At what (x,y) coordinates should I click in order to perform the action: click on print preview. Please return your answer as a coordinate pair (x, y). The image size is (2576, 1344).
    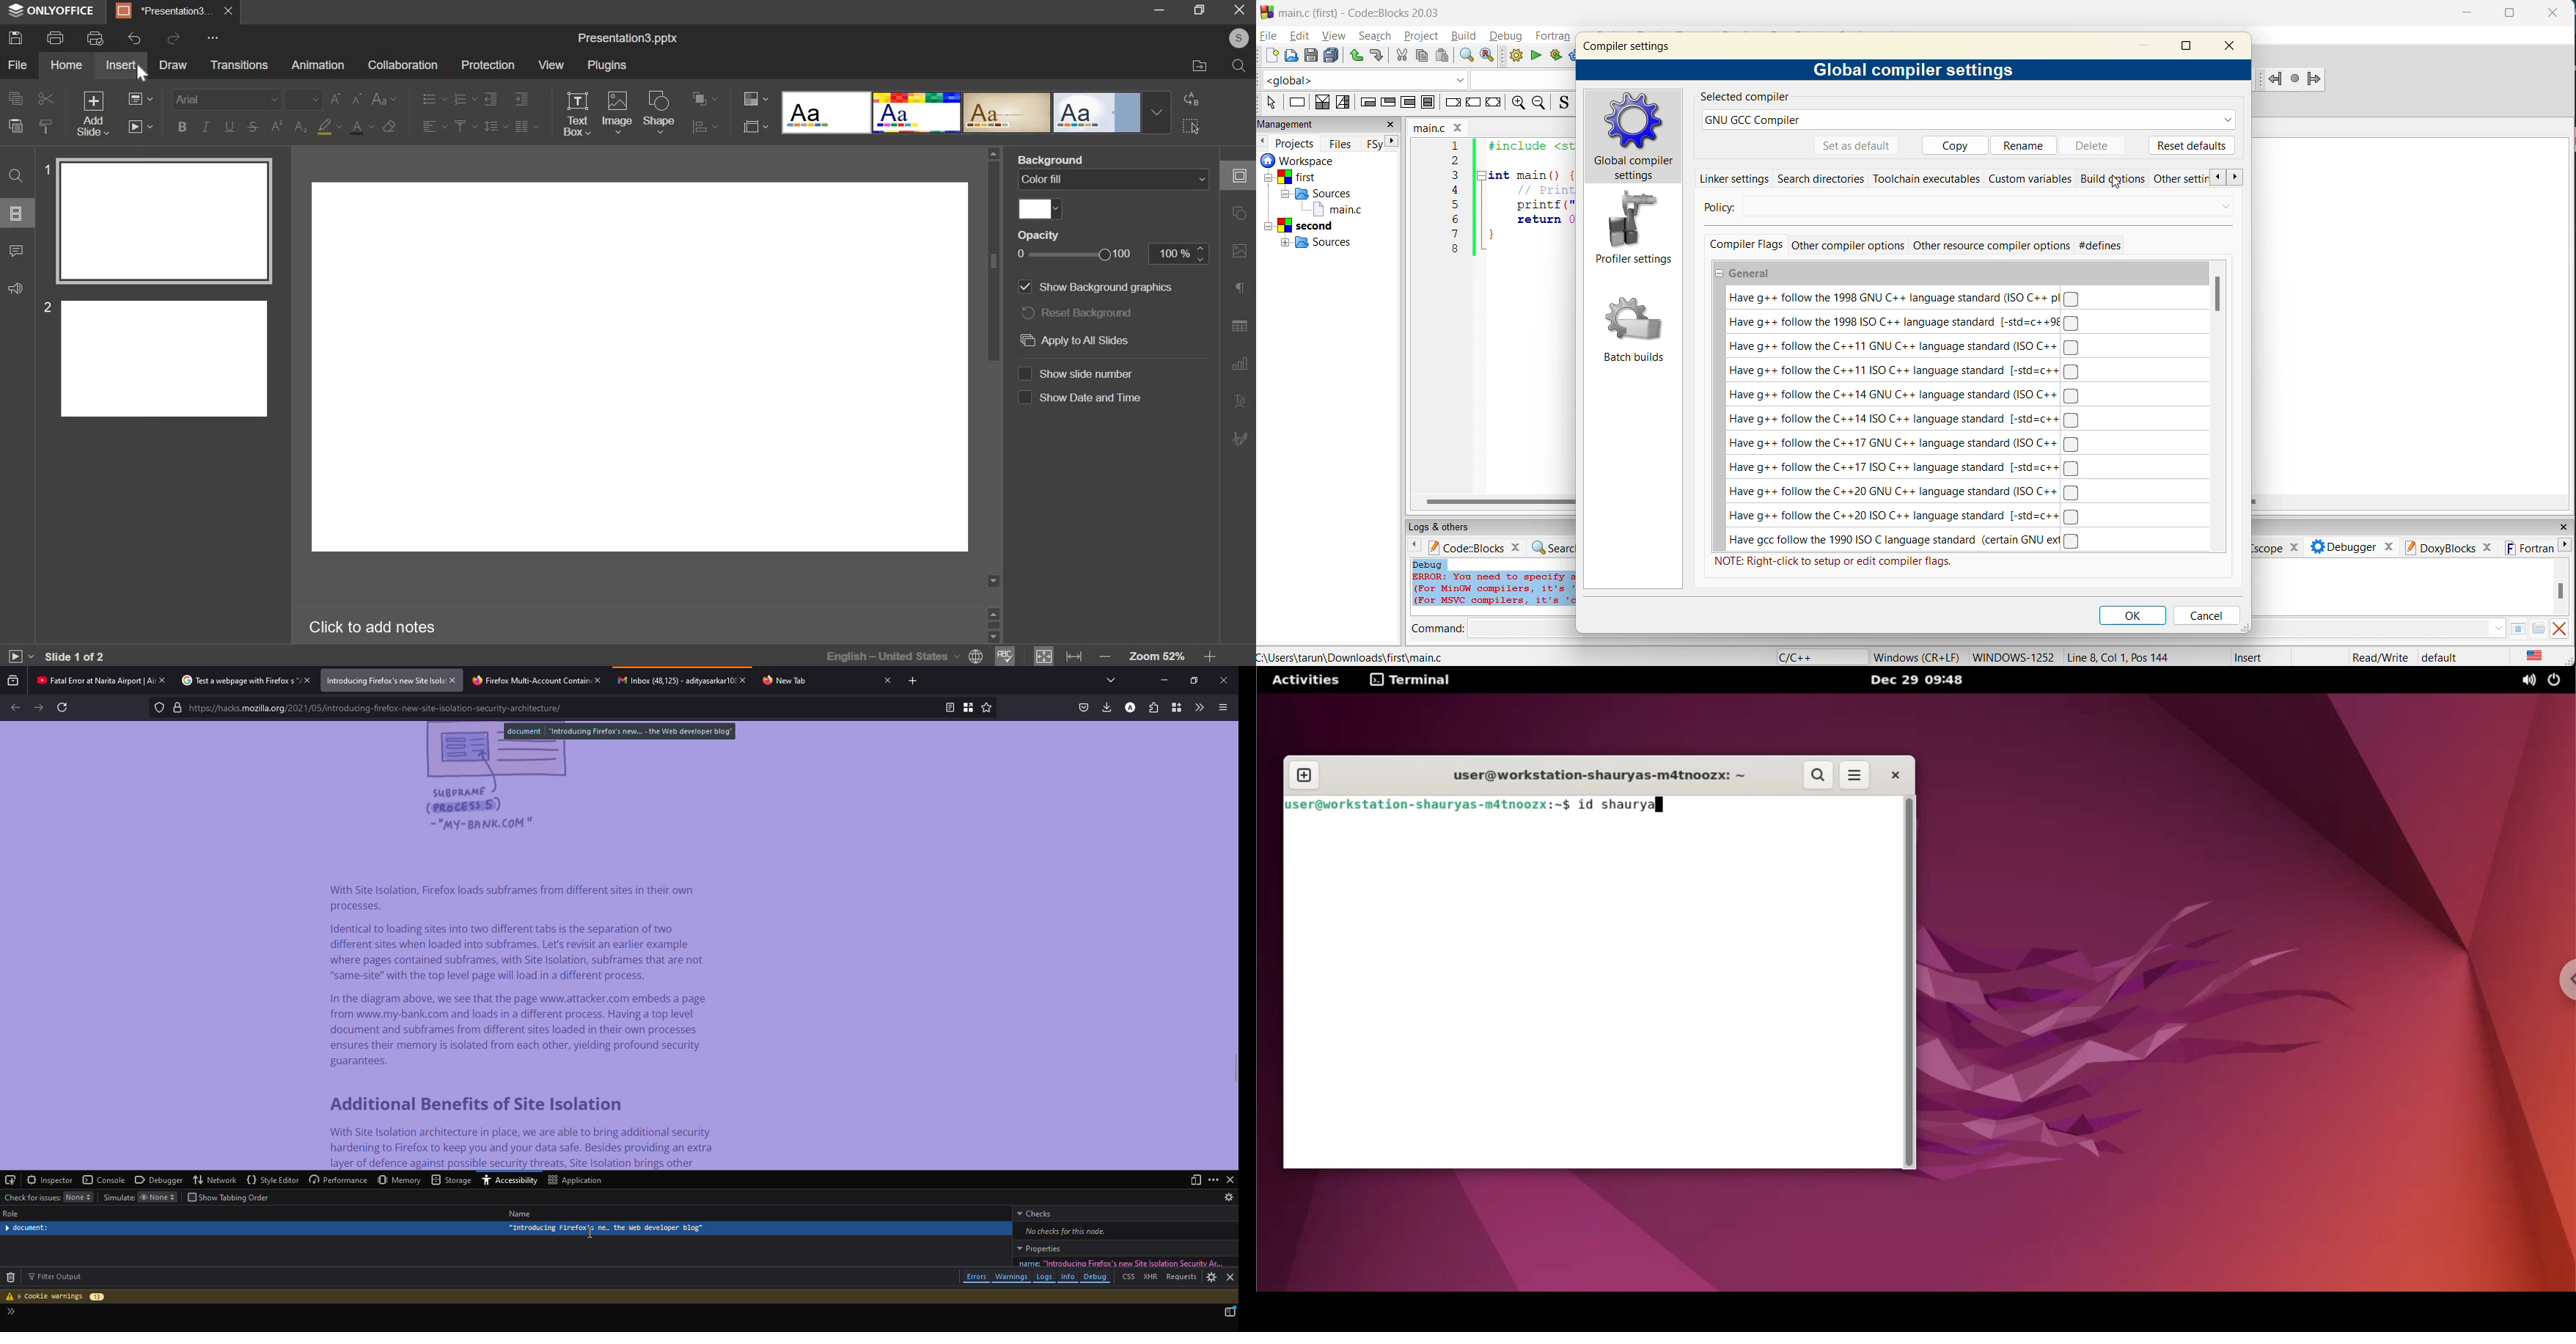
    Looking at the image, I should click on (95, 38).